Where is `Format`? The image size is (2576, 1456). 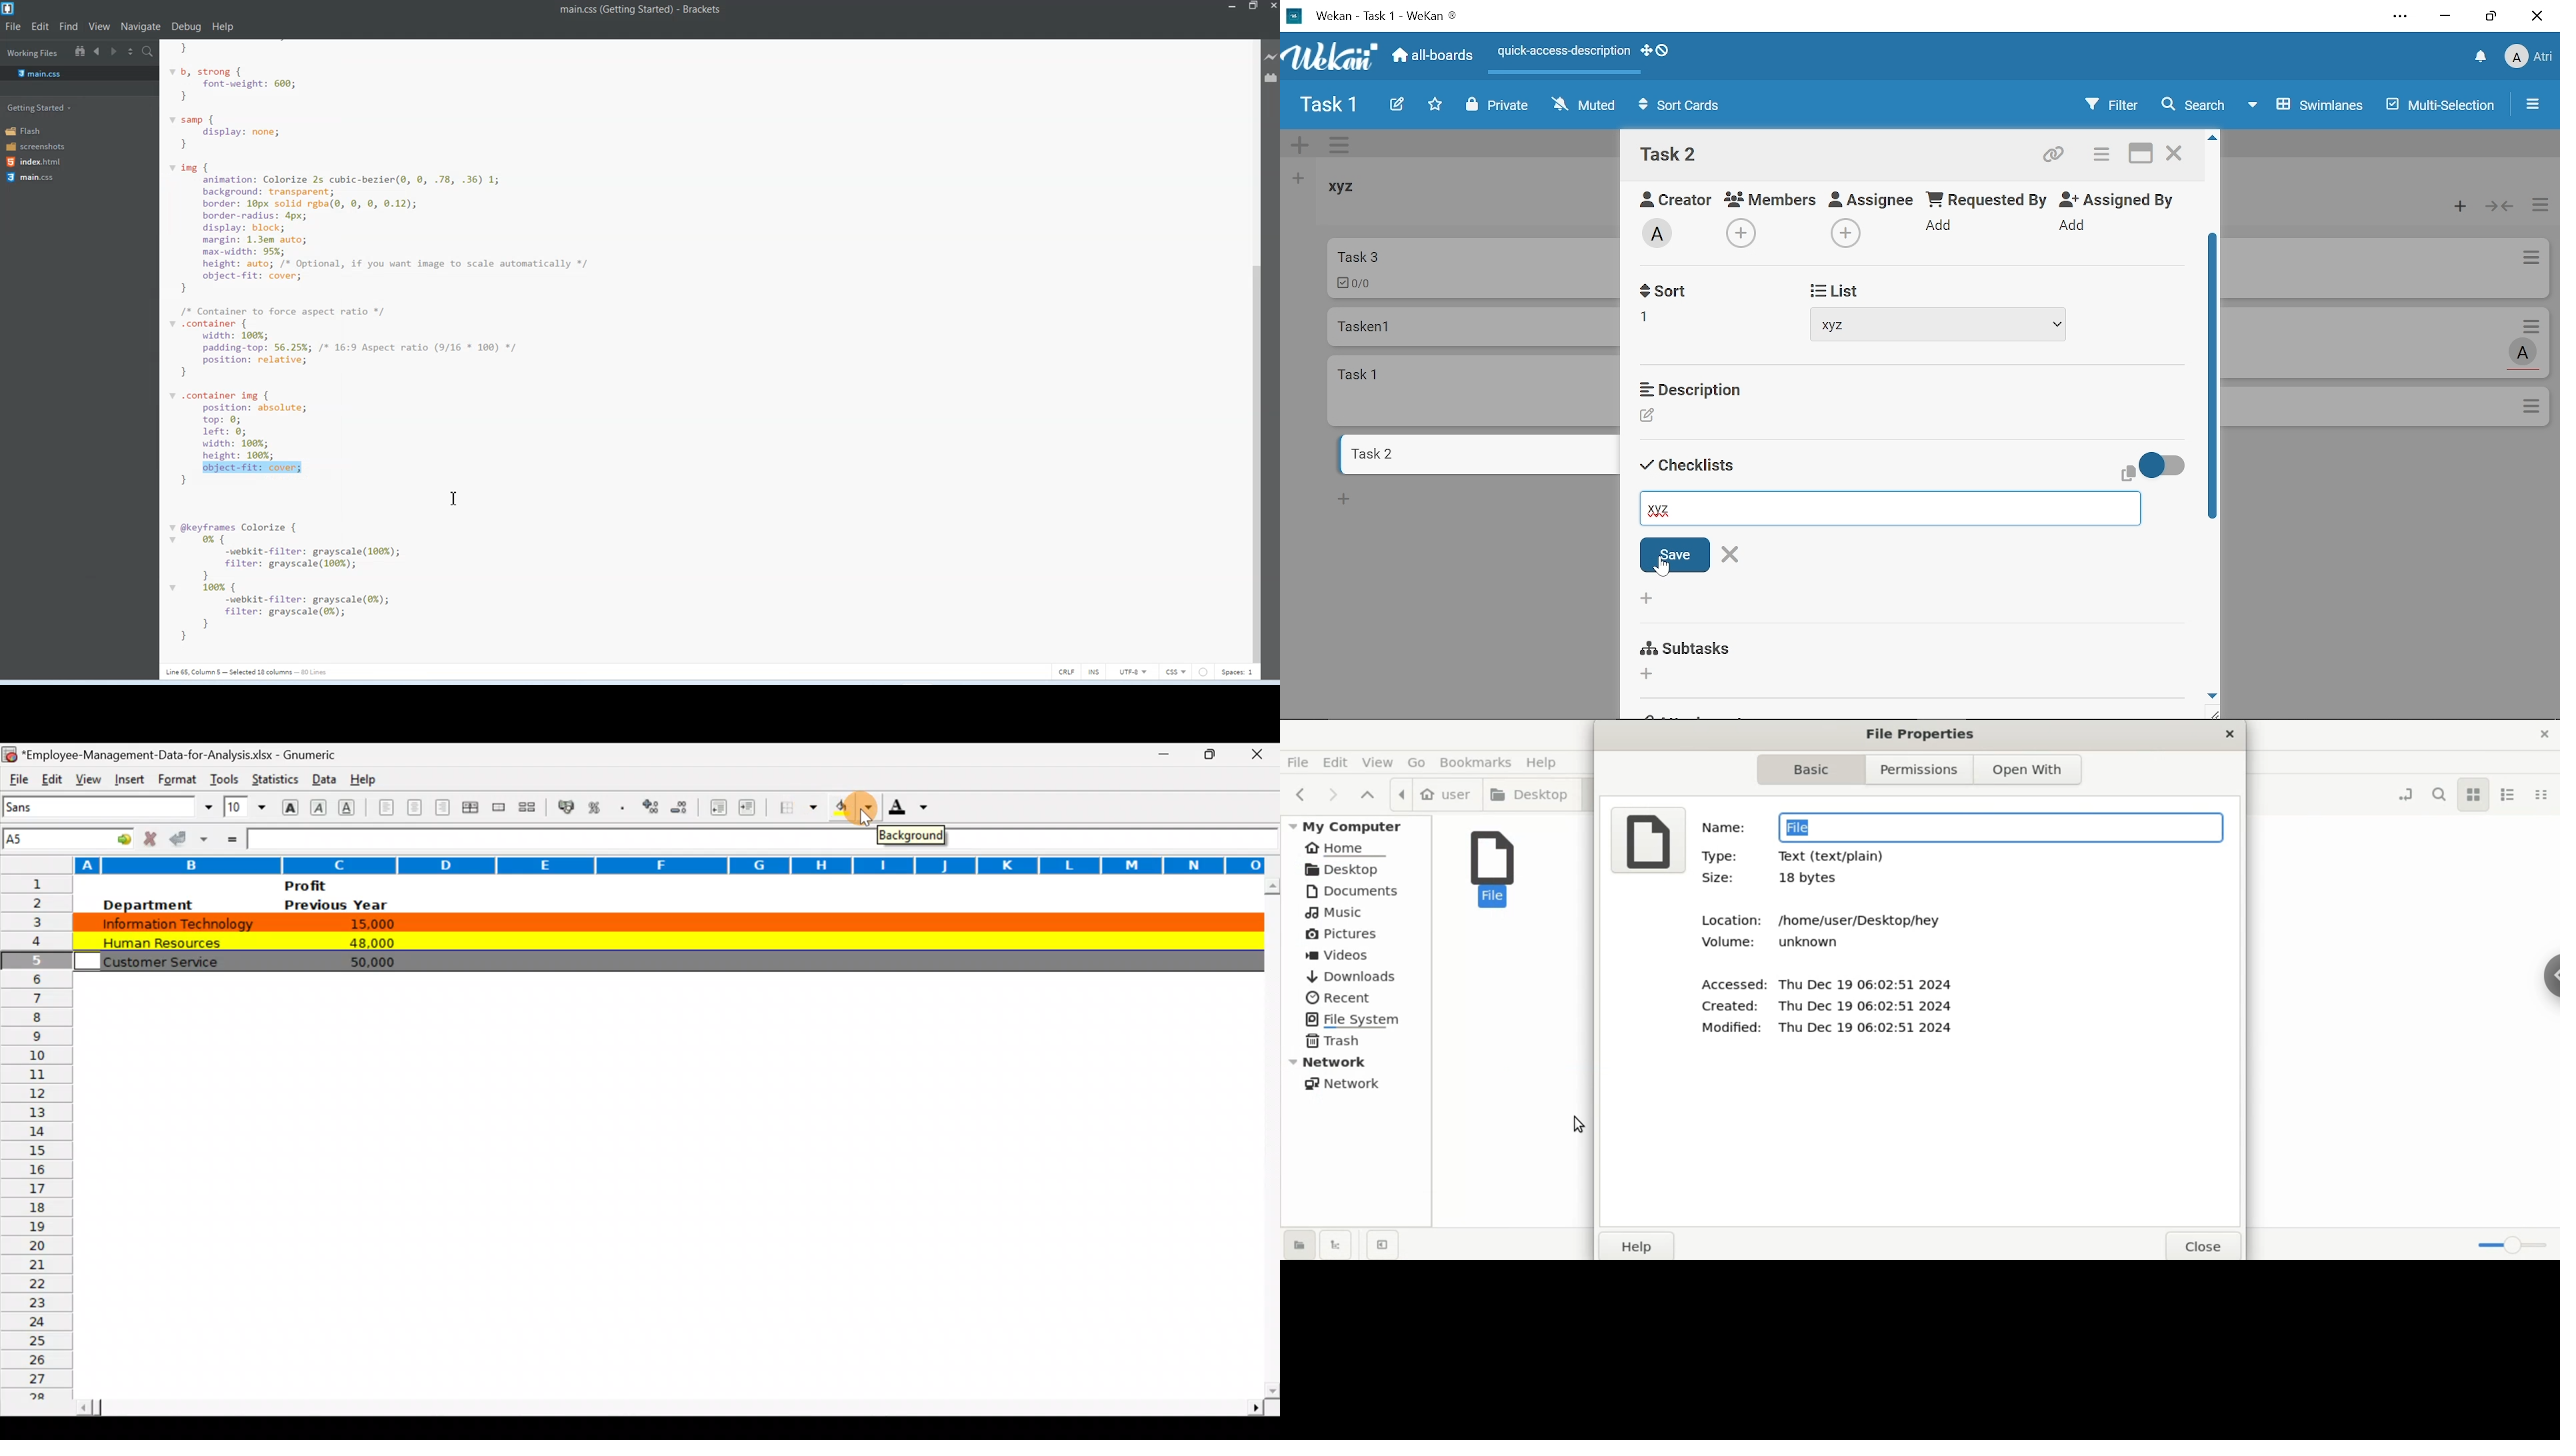 Format is located at coordinates (175, 779).